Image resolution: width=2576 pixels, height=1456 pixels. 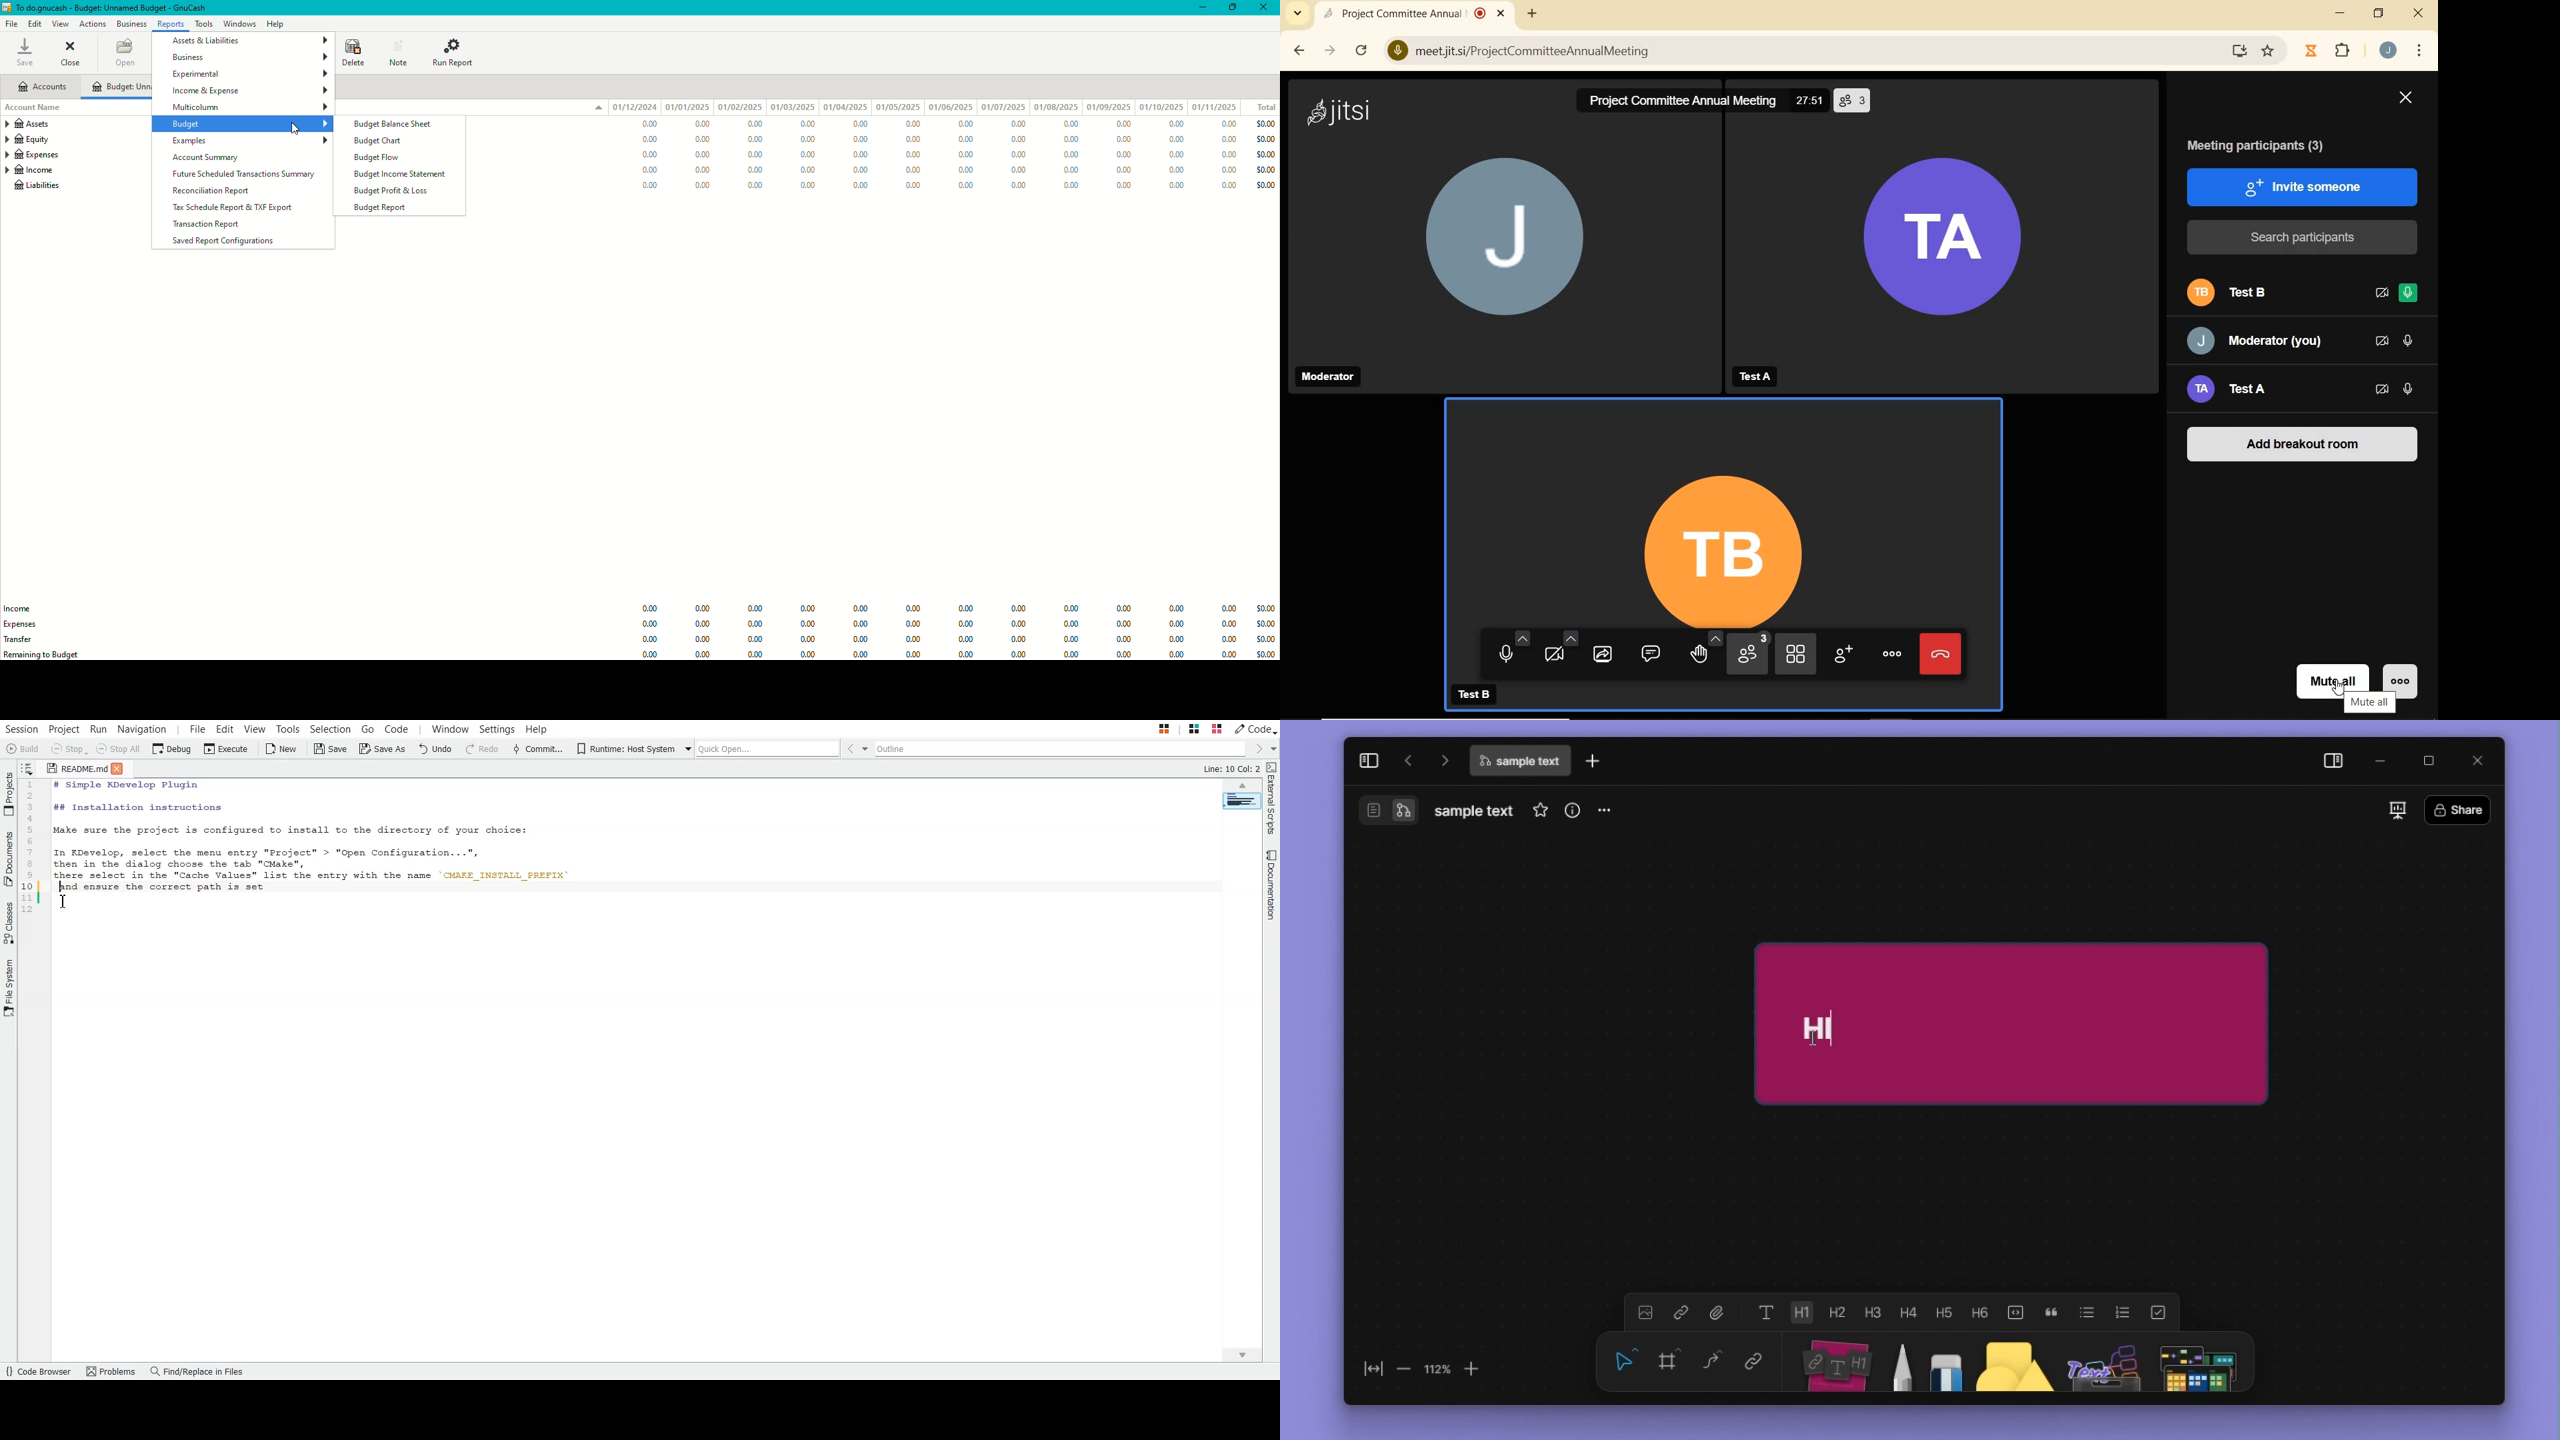 I want to click on 0.00, so click(x=965, y=139).